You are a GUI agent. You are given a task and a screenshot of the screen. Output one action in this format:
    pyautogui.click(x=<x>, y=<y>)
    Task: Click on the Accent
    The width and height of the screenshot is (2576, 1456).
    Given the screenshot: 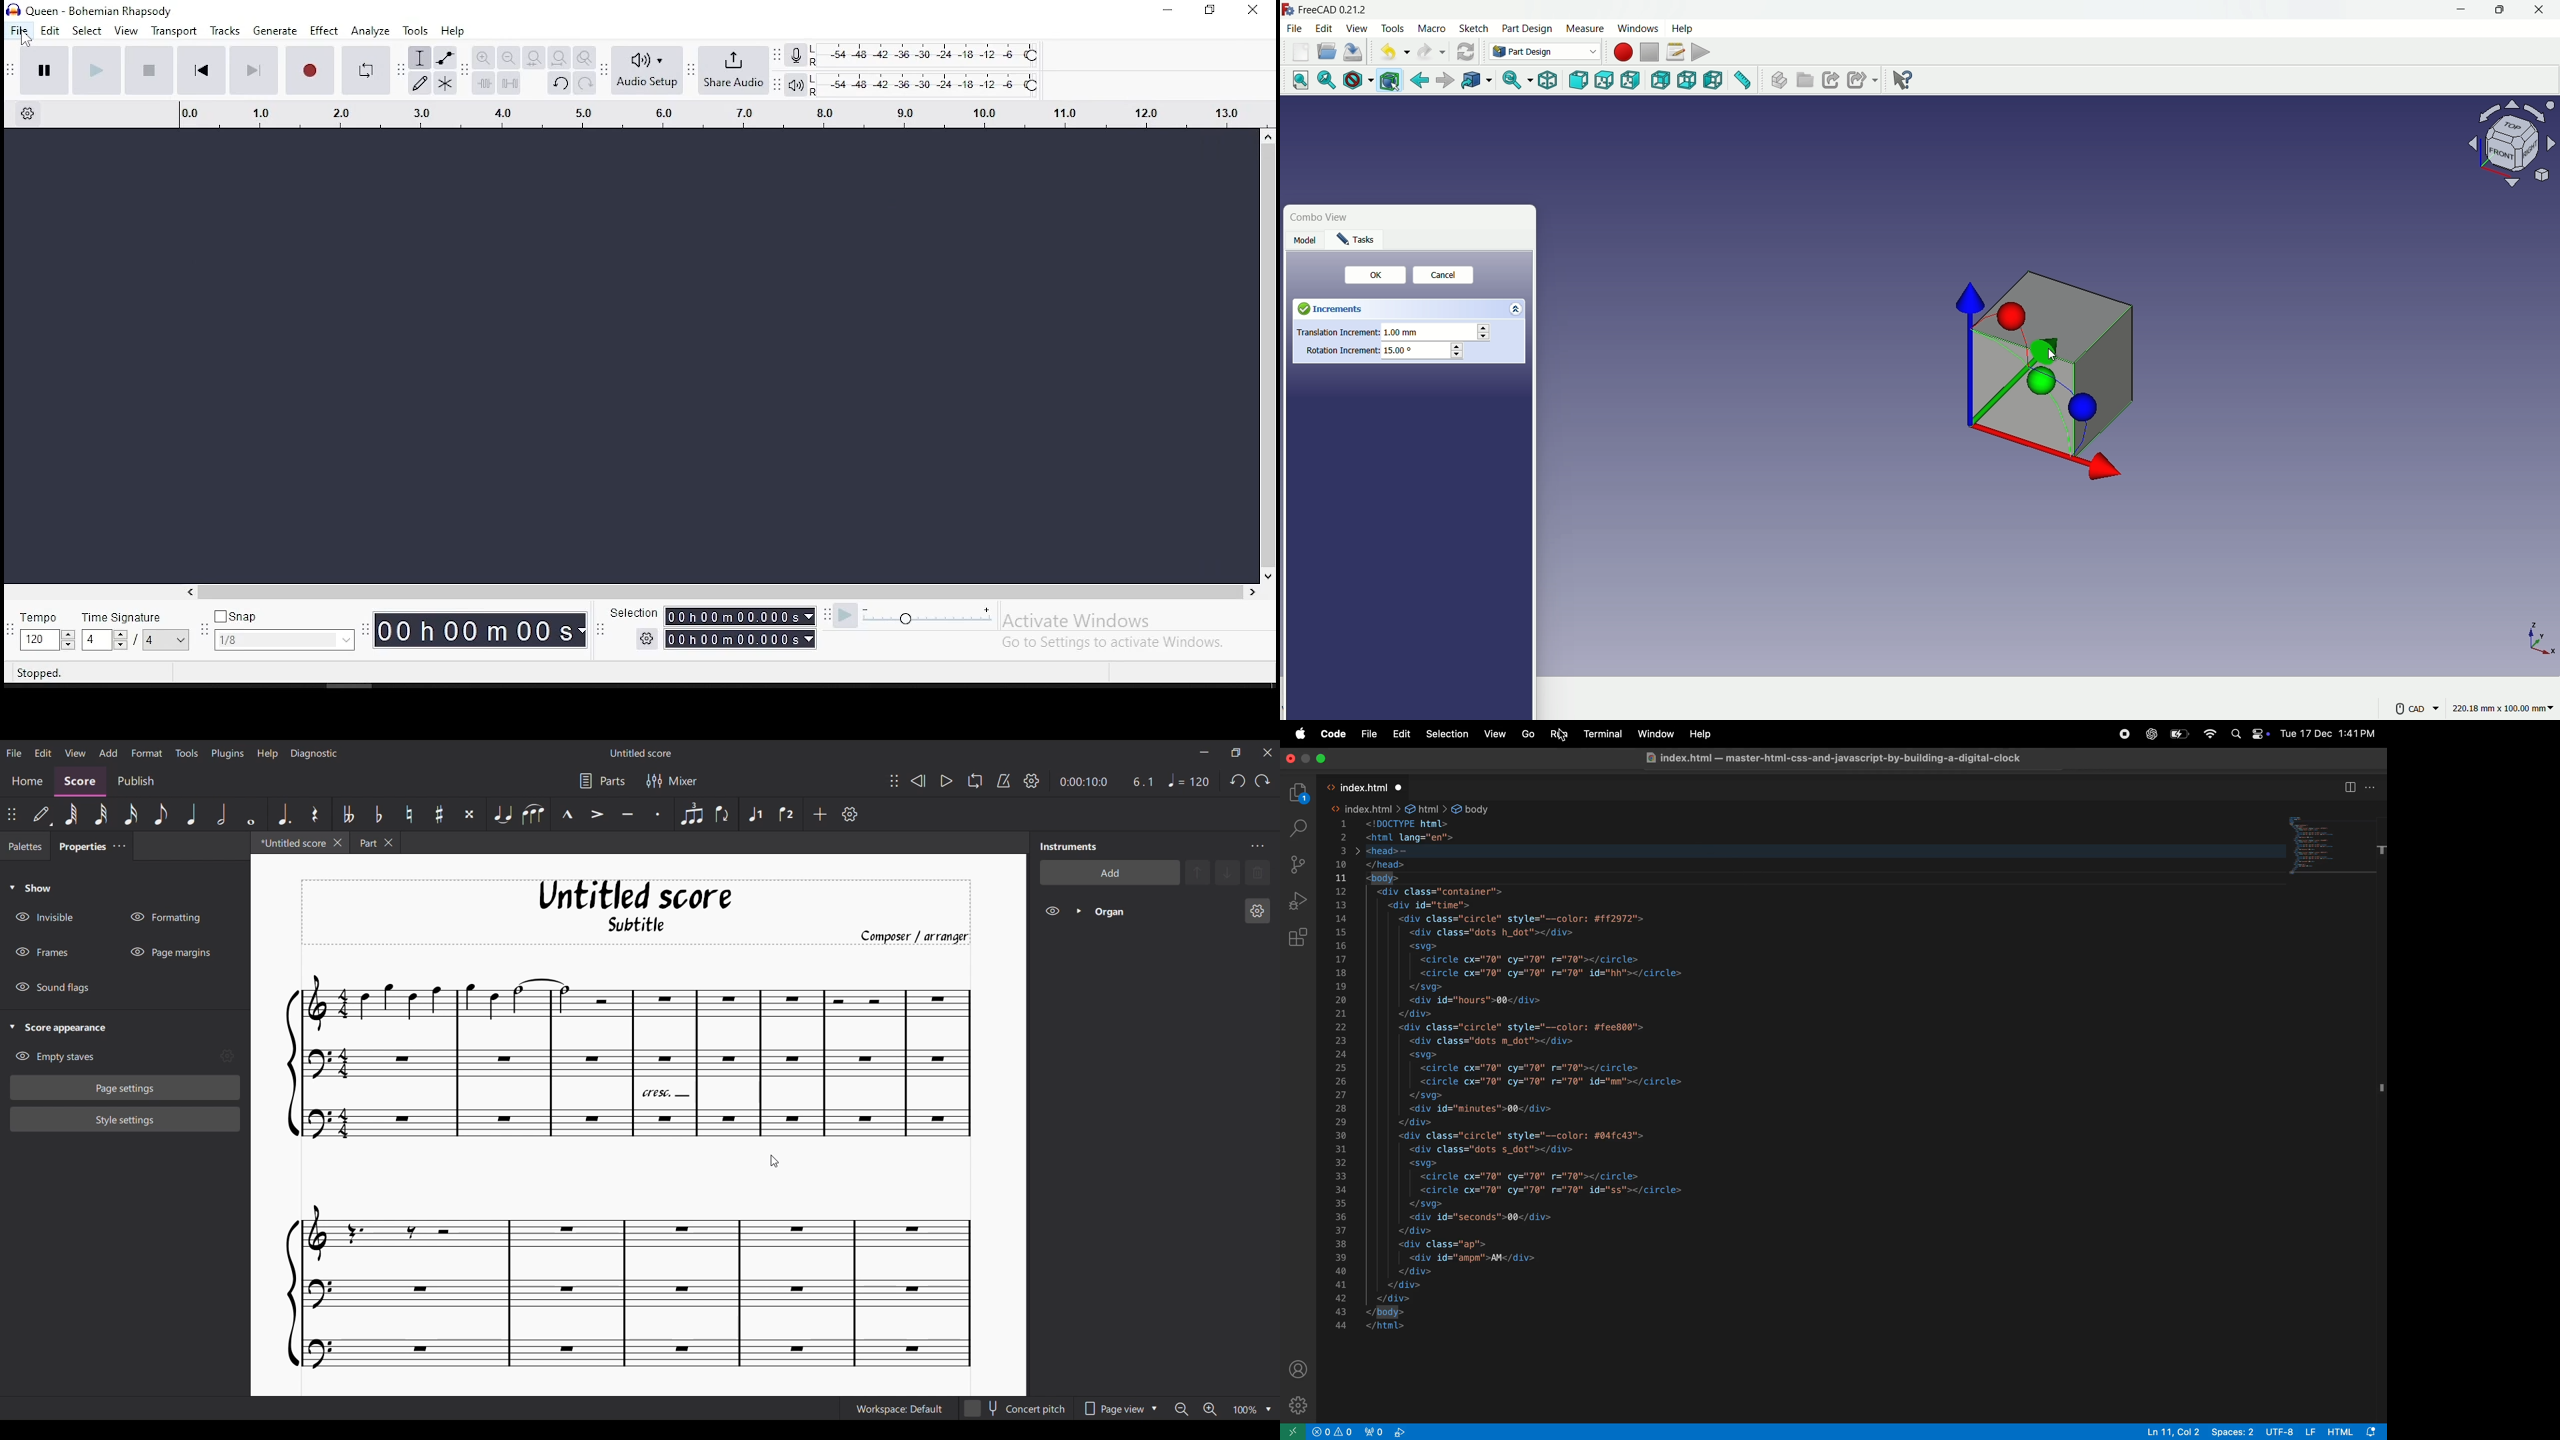 What is the action you would take?
    pyautogui.click(x=597, y=814)
    